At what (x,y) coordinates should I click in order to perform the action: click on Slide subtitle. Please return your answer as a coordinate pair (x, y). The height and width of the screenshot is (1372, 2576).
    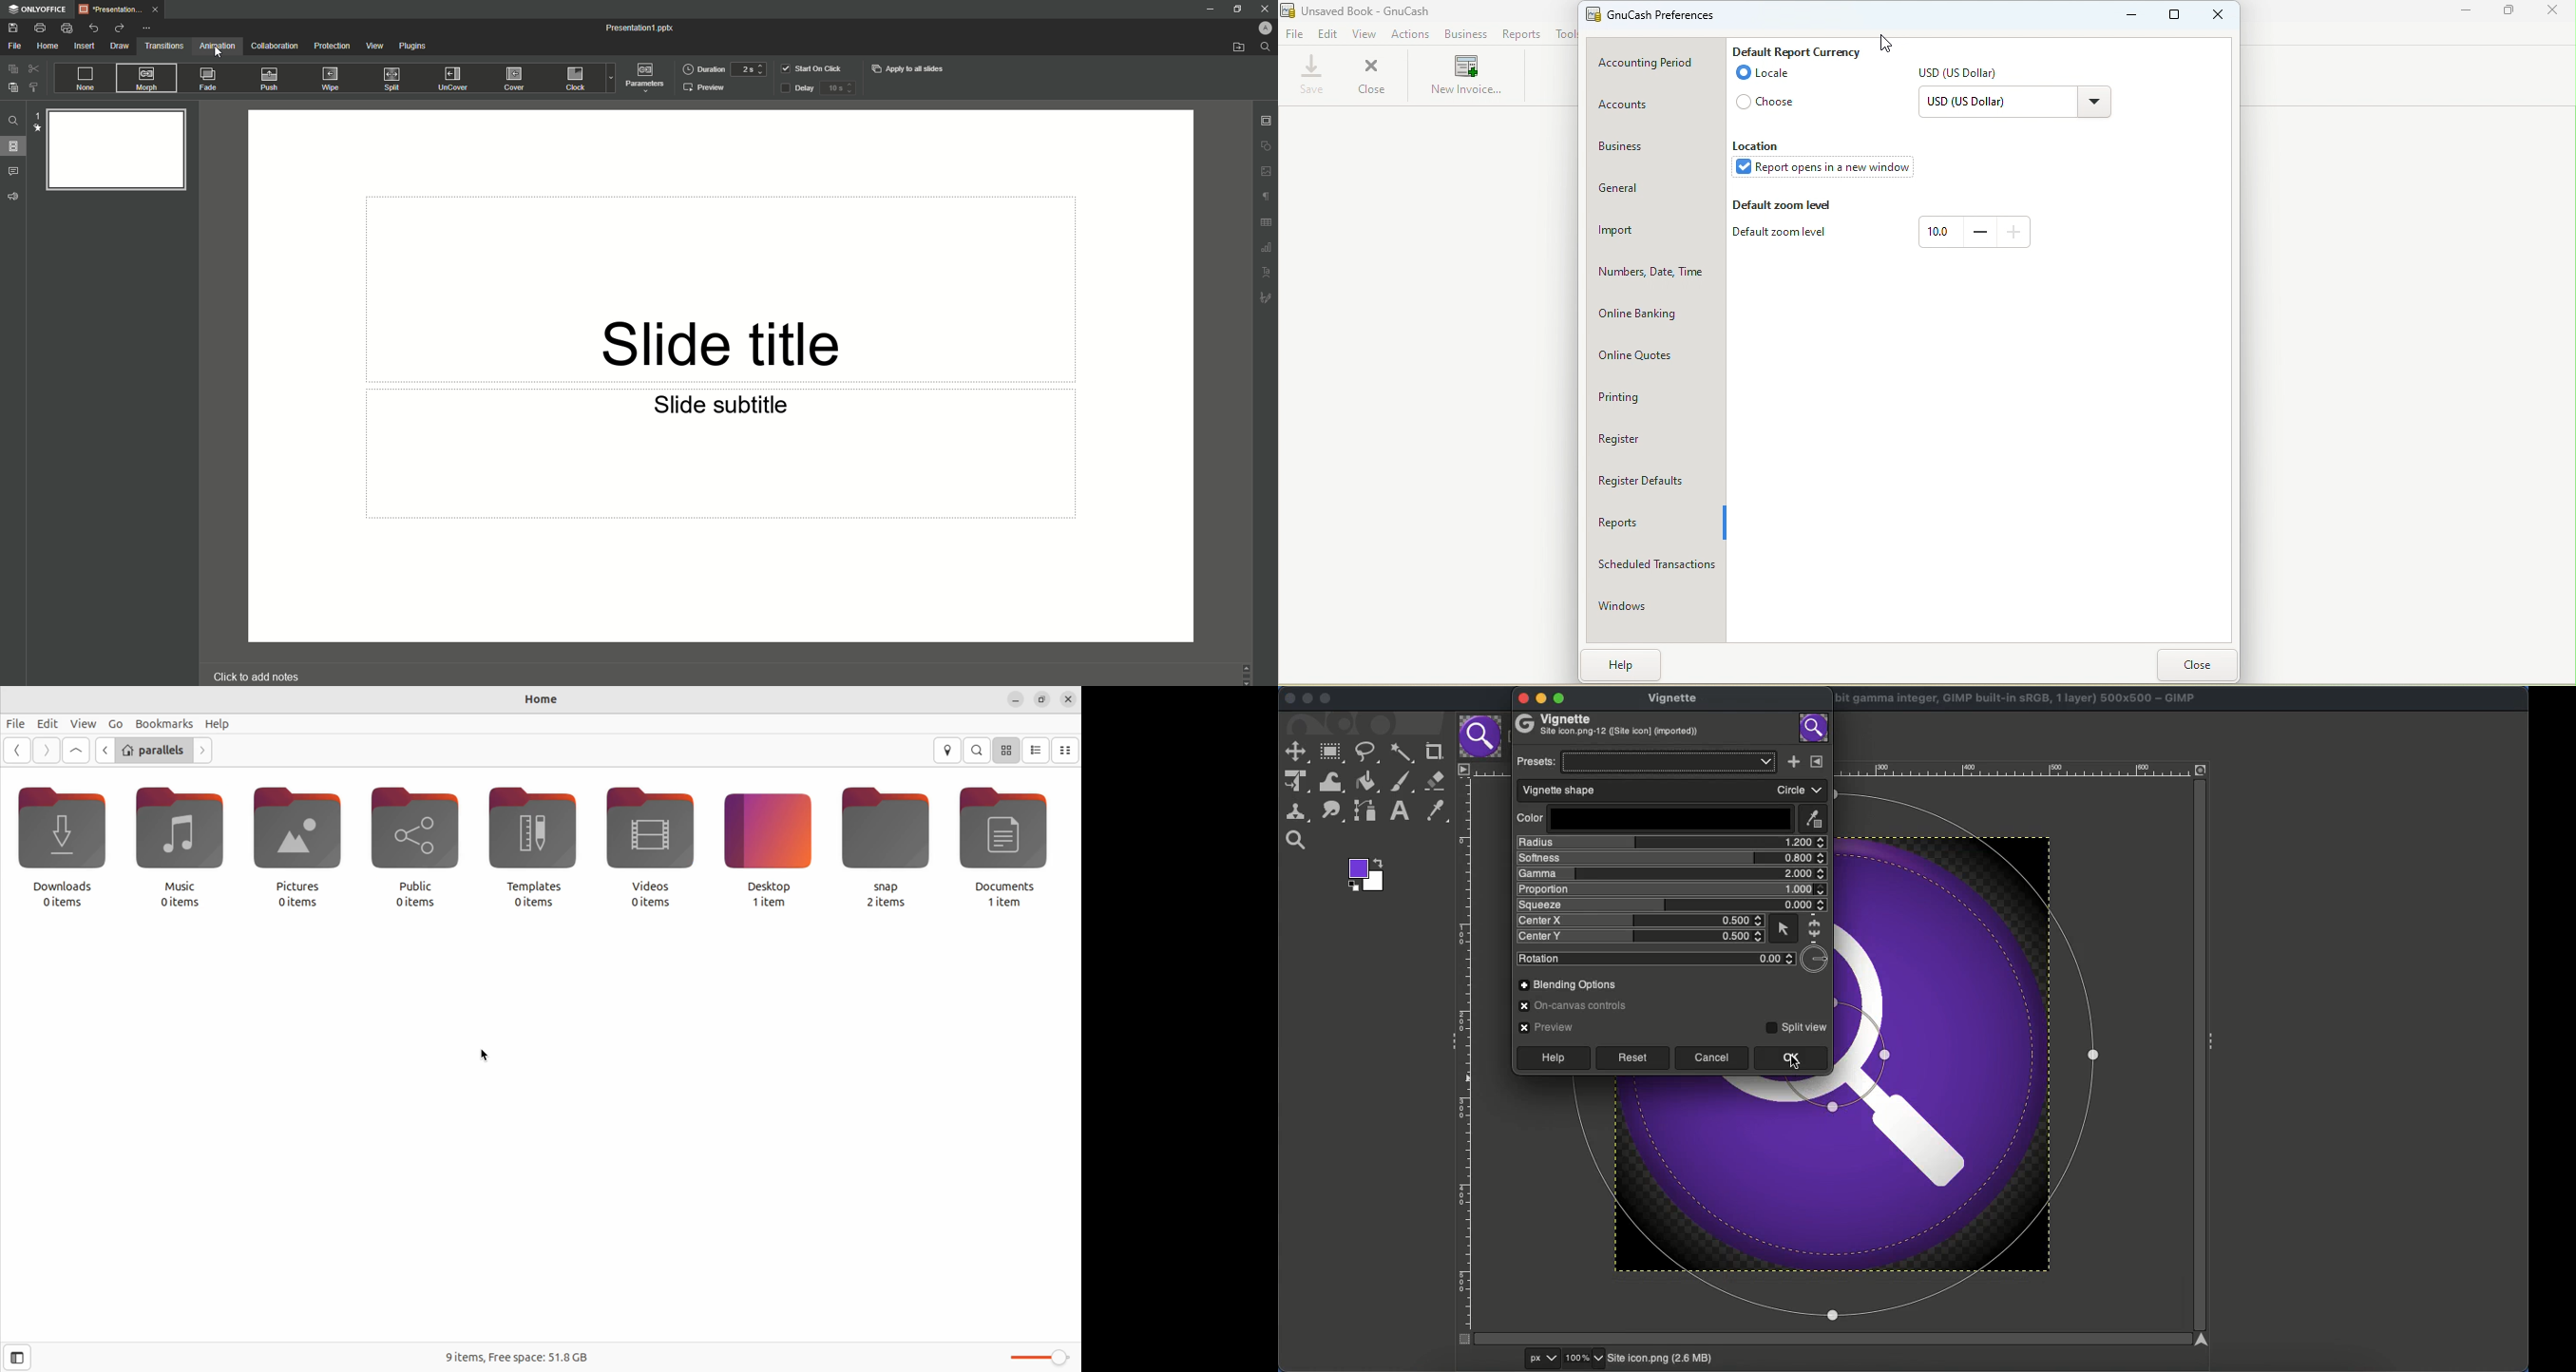
    Looking at the image, I should click on (723, 410).